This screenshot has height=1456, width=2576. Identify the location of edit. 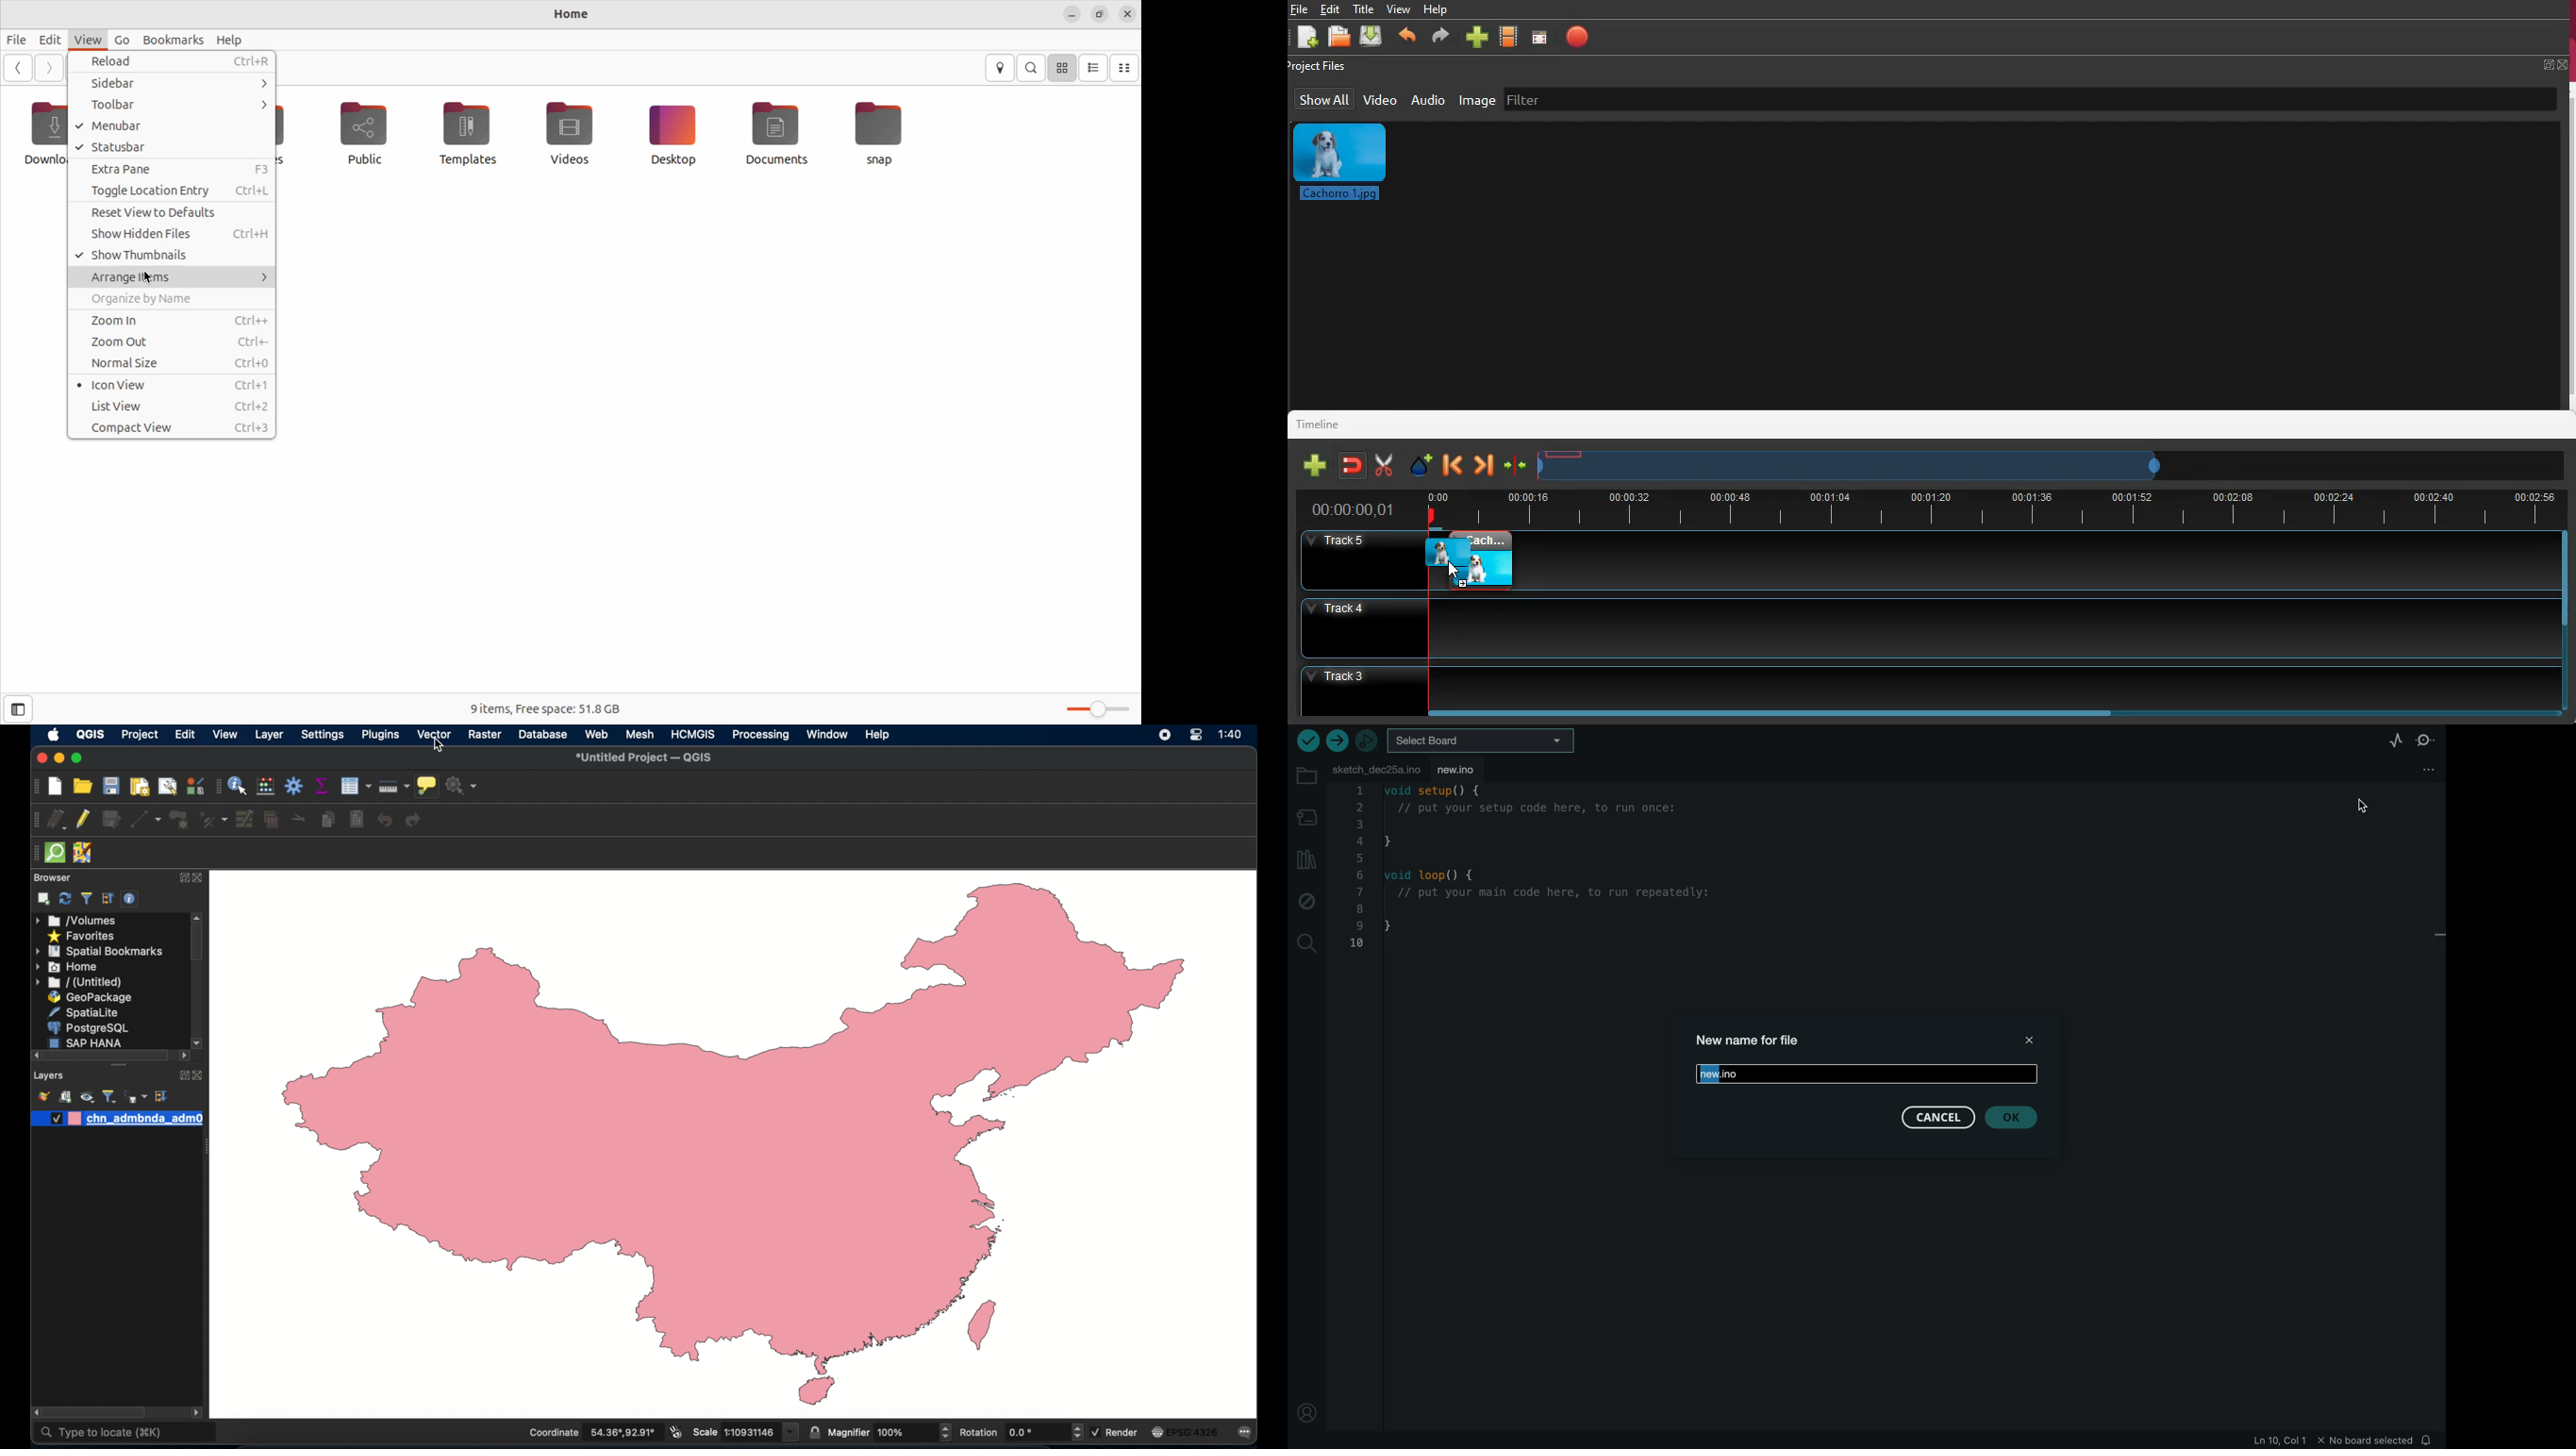
(44, 38).